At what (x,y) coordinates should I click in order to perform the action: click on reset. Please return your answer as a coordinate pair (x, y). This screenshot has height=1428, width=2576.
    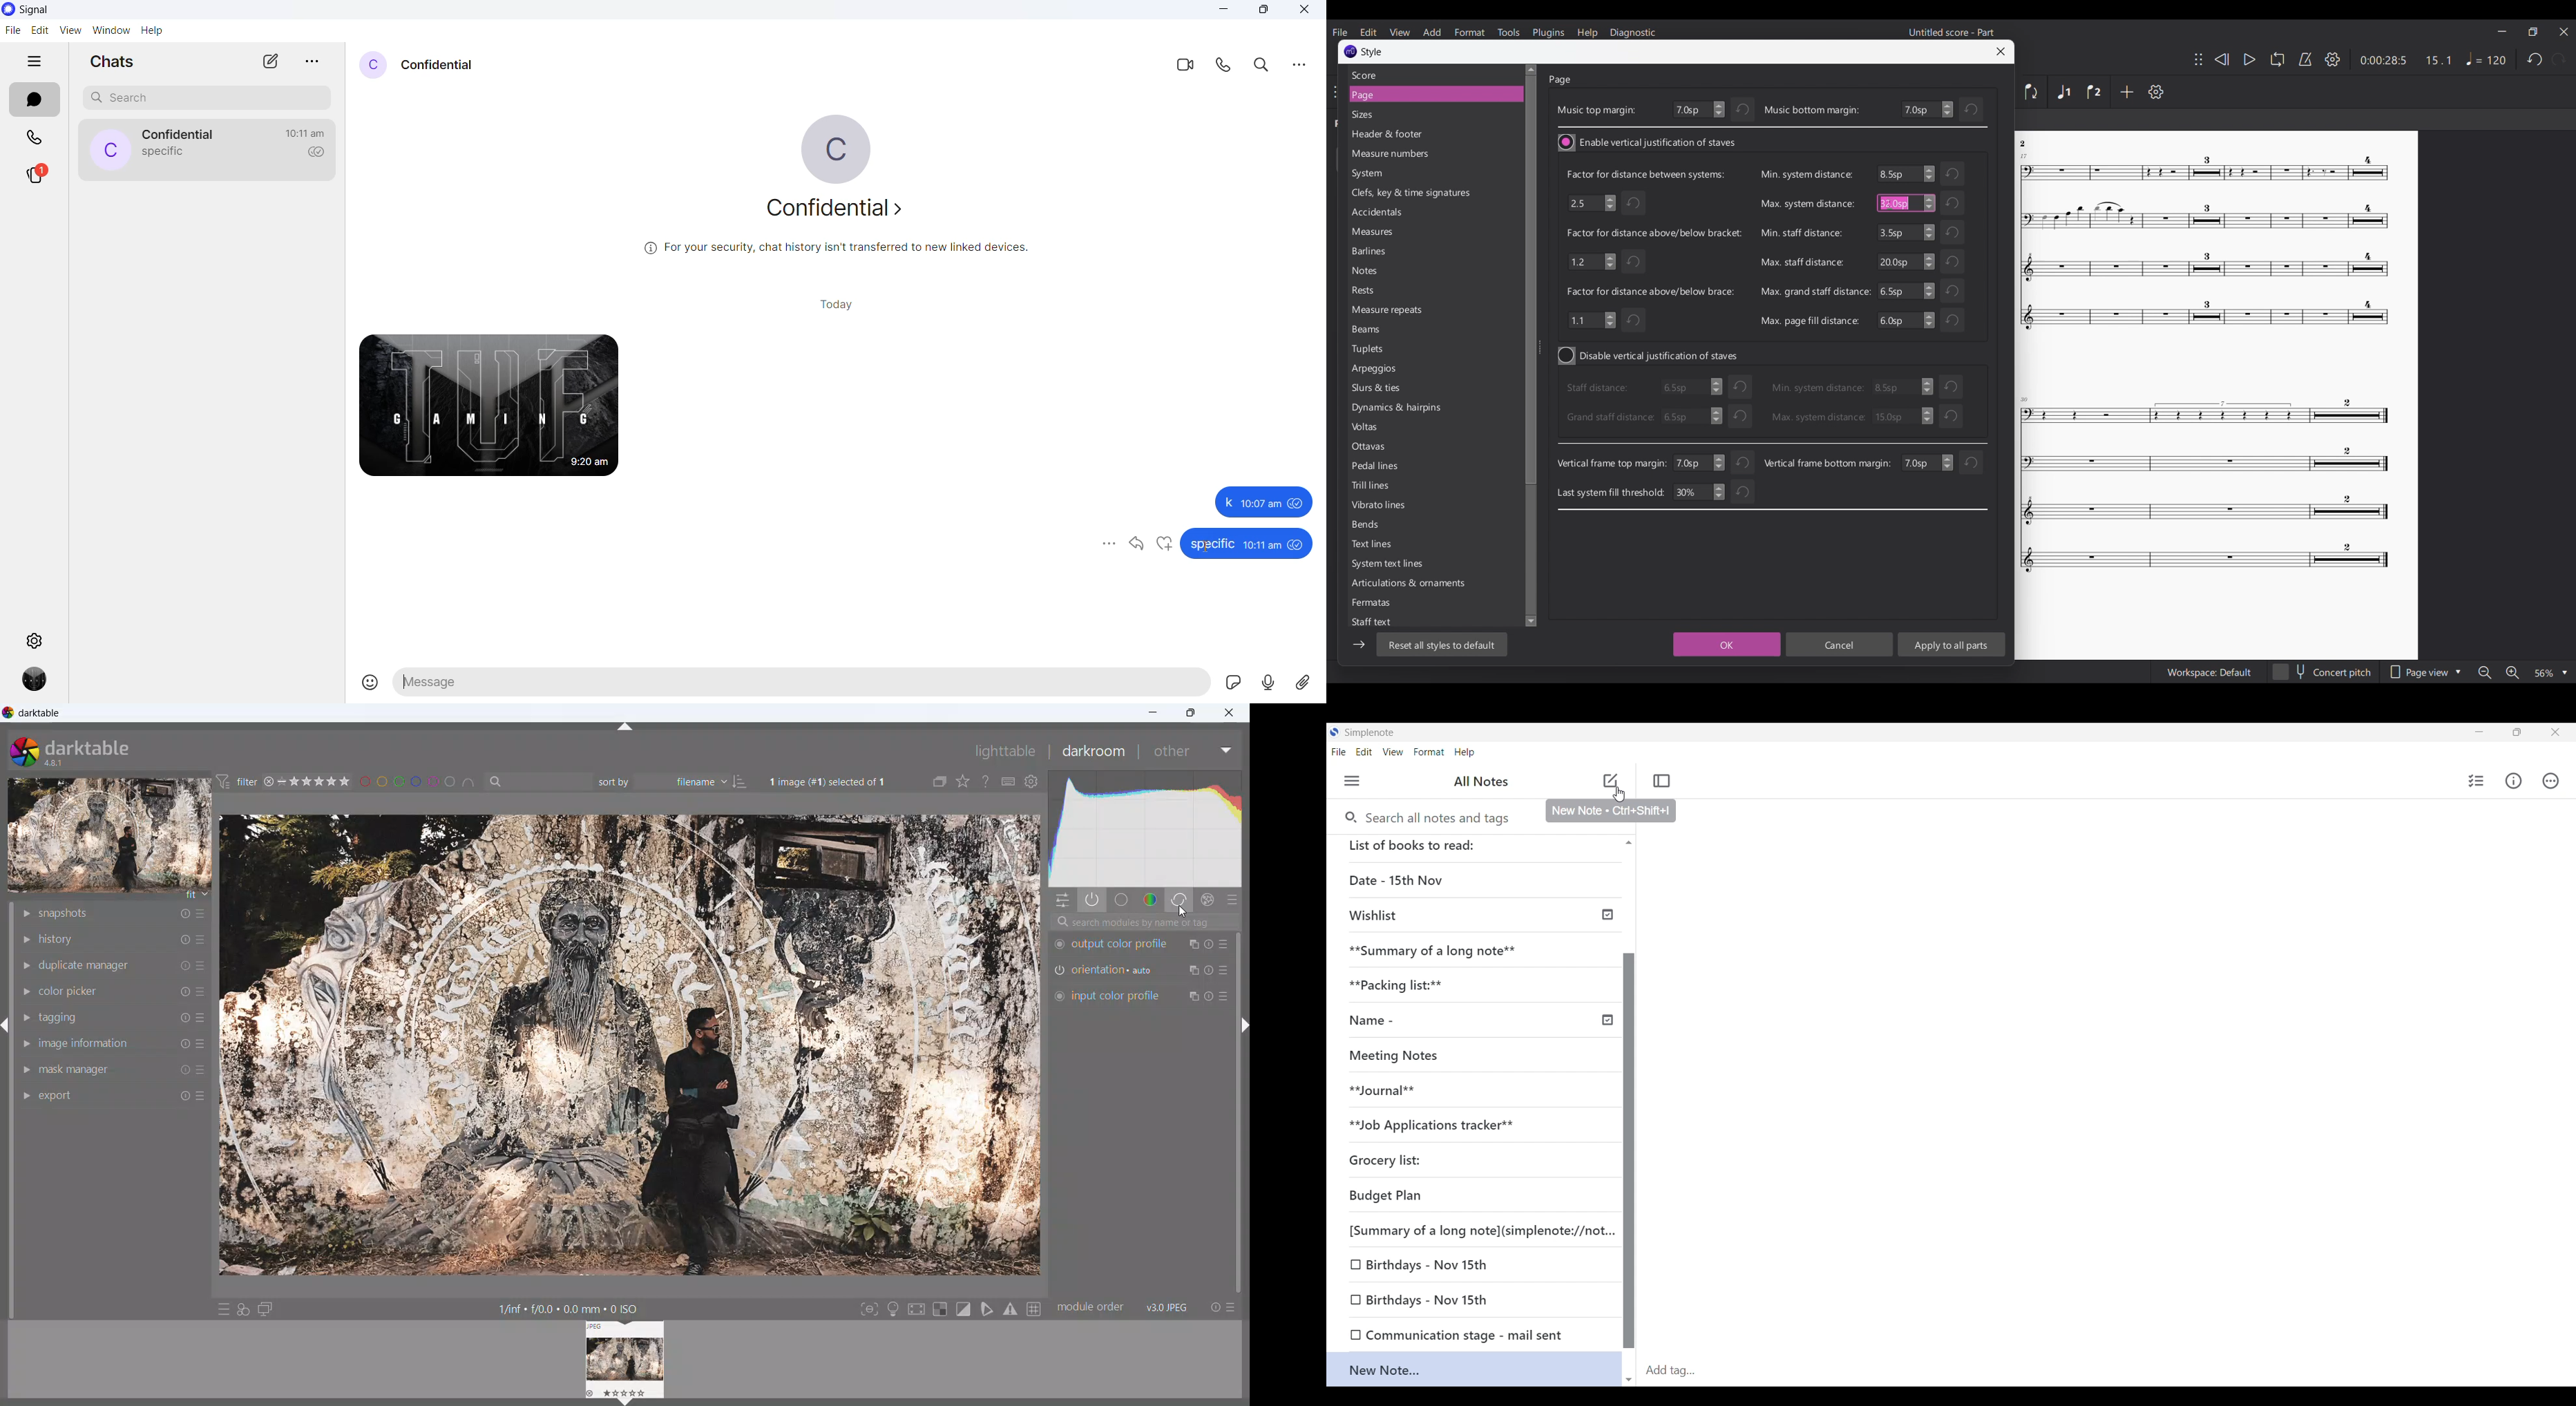
    Looking at the image, I should click on (1210, 996).